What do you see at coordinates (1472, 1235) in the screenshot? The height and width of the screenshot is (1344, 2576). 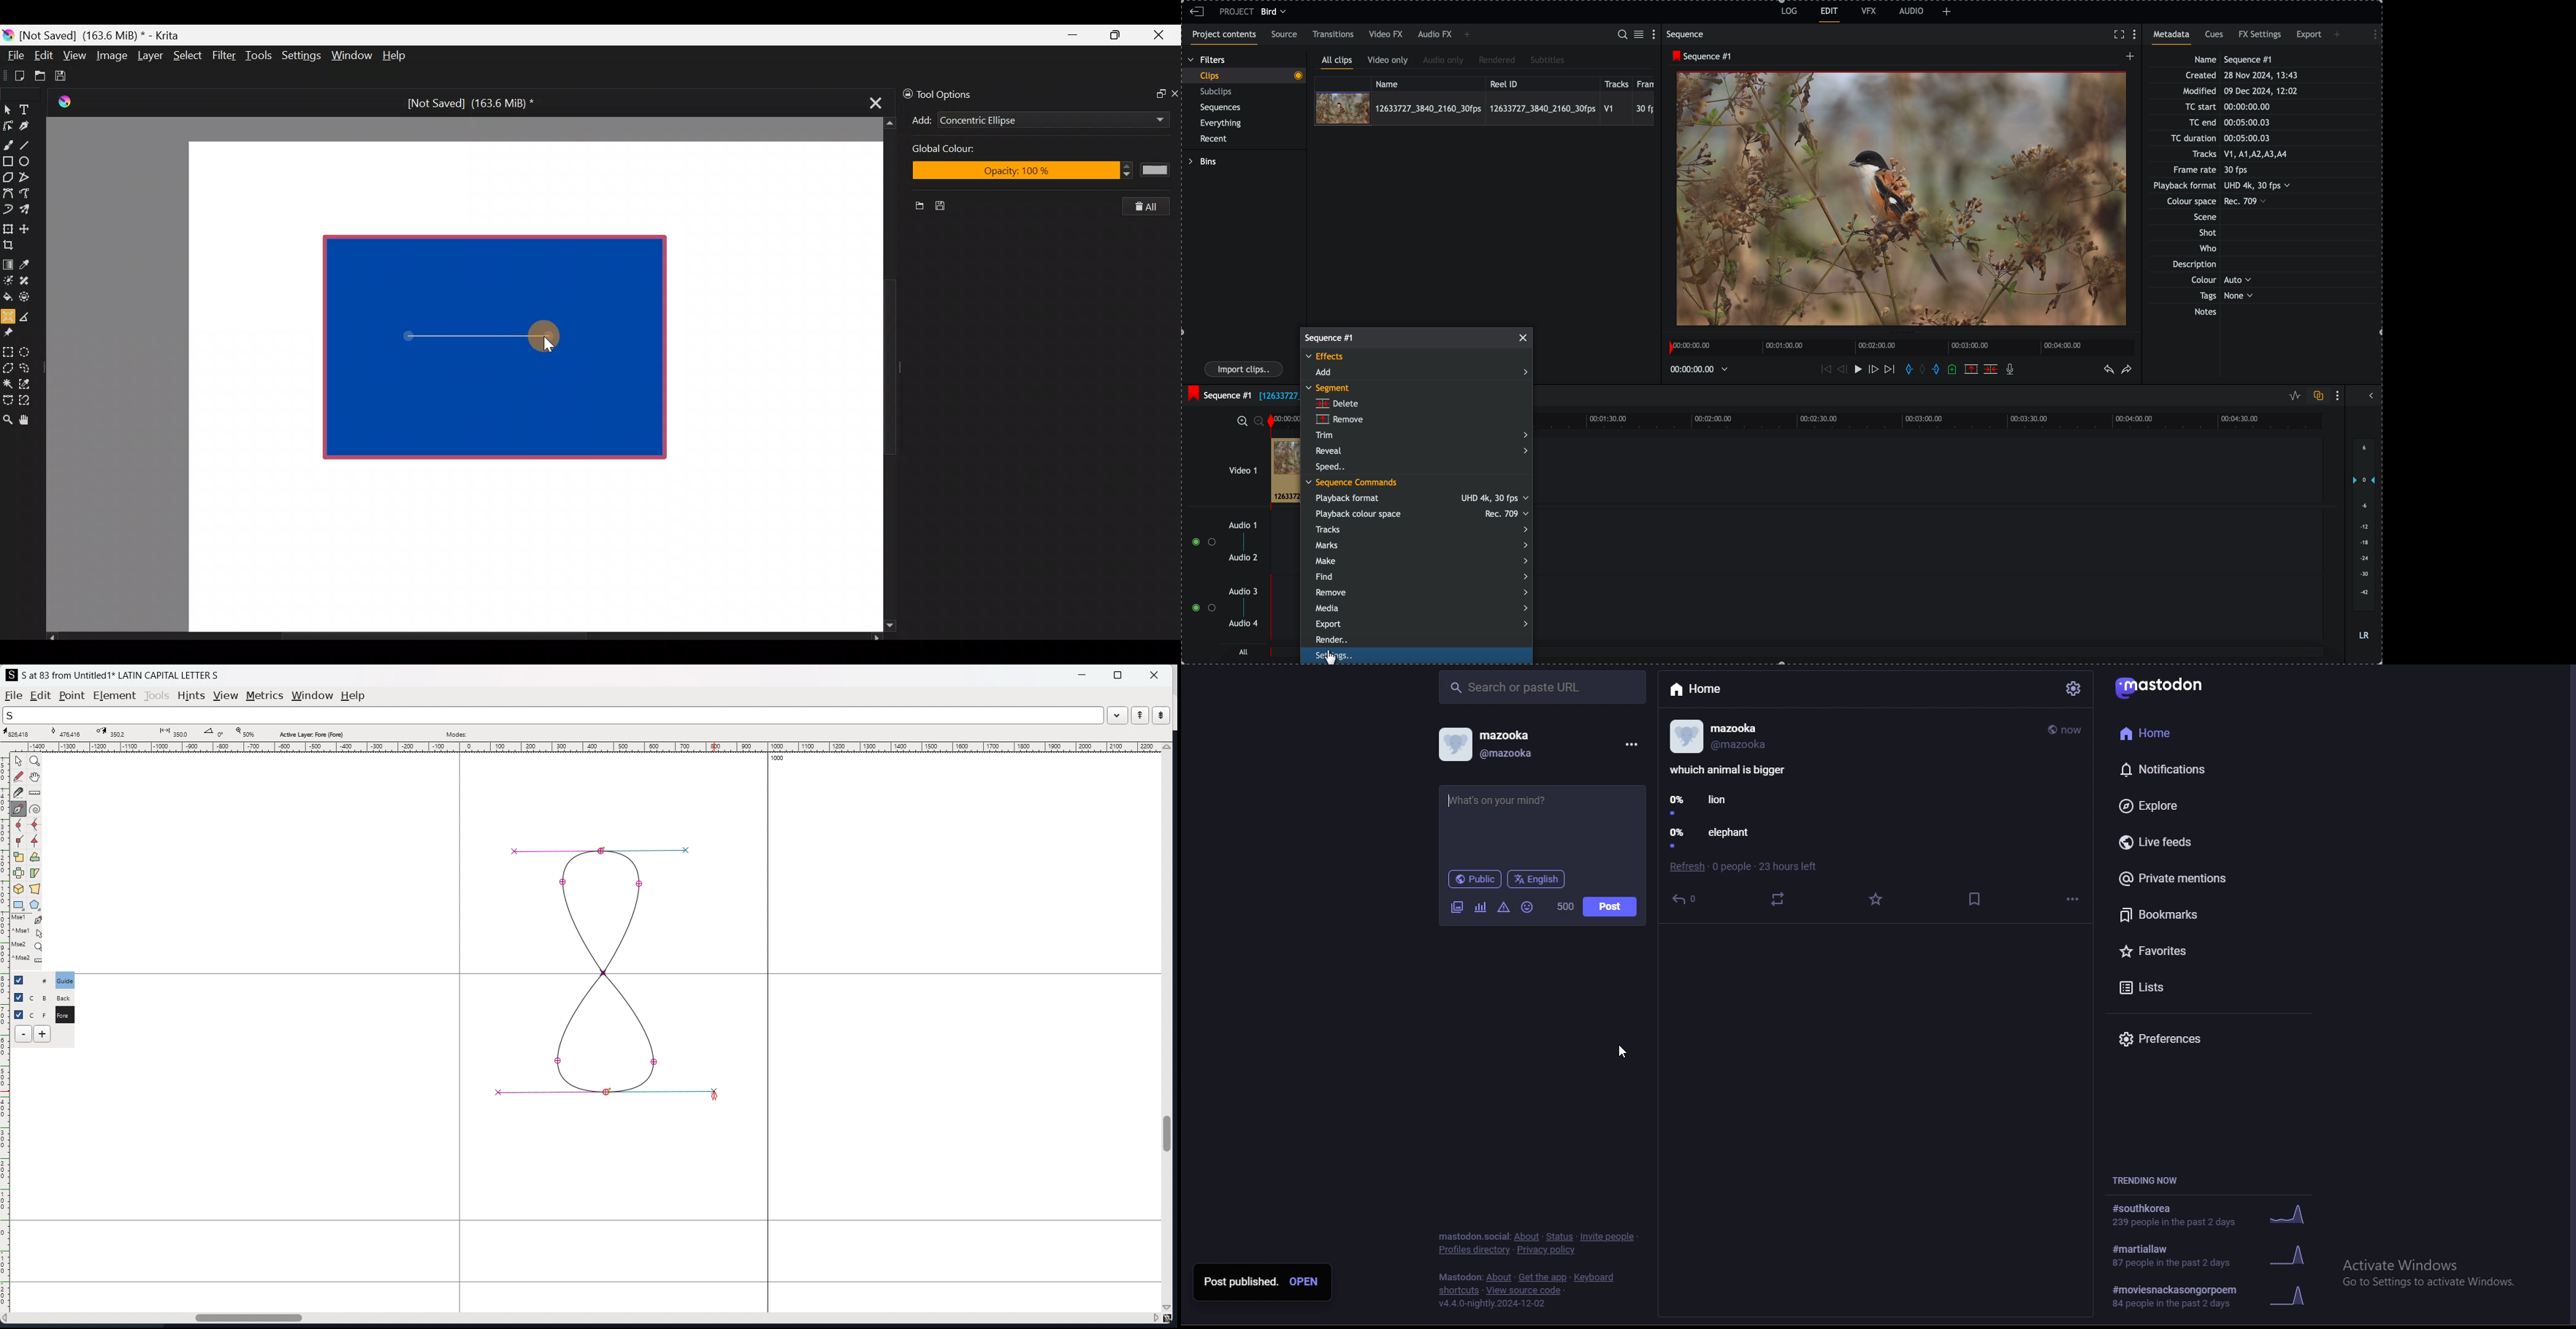 I see `mastodon` at bounding box center [1472, 1235].